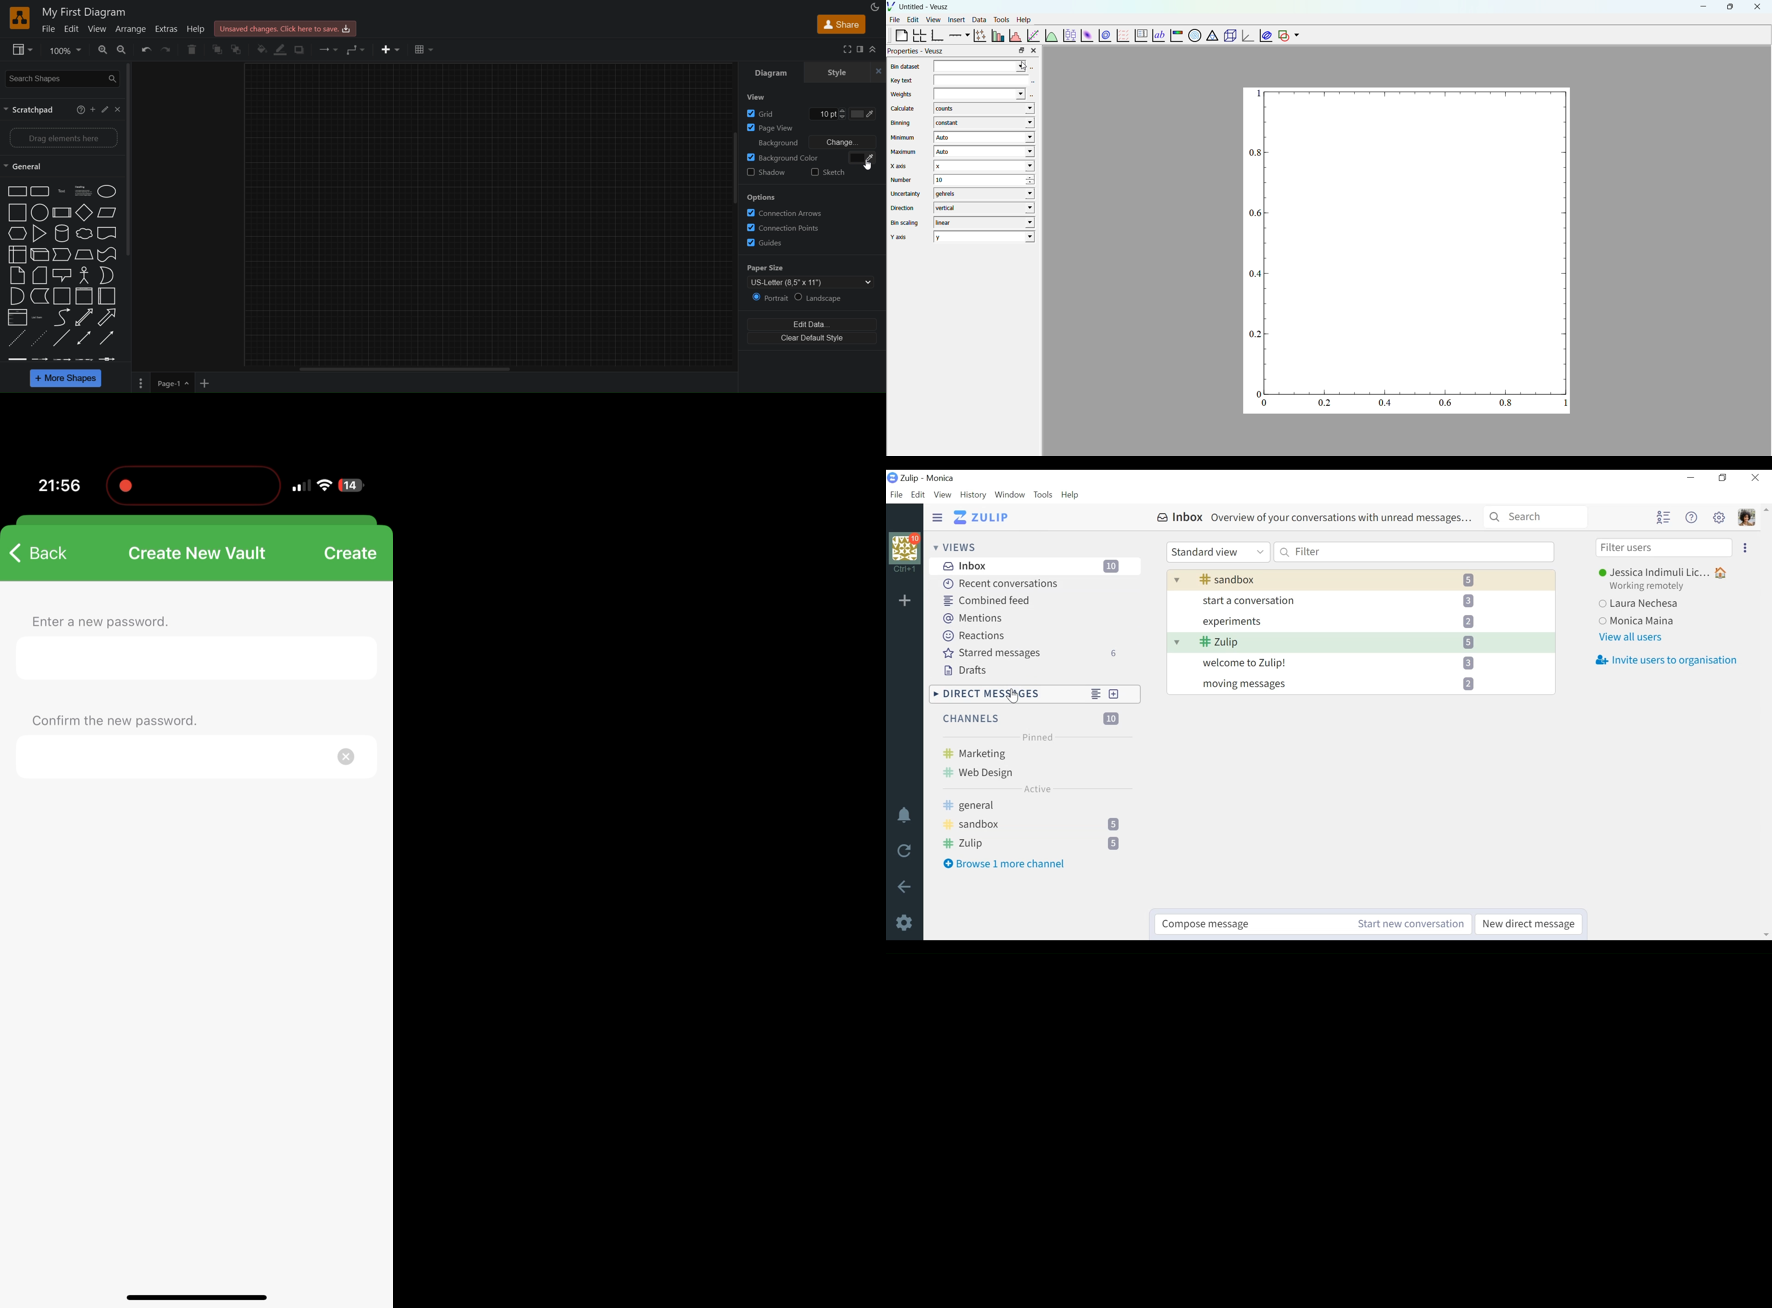  Describe the element at coordinates (767, 174) in the screenshot. I see `shadow` at that location.